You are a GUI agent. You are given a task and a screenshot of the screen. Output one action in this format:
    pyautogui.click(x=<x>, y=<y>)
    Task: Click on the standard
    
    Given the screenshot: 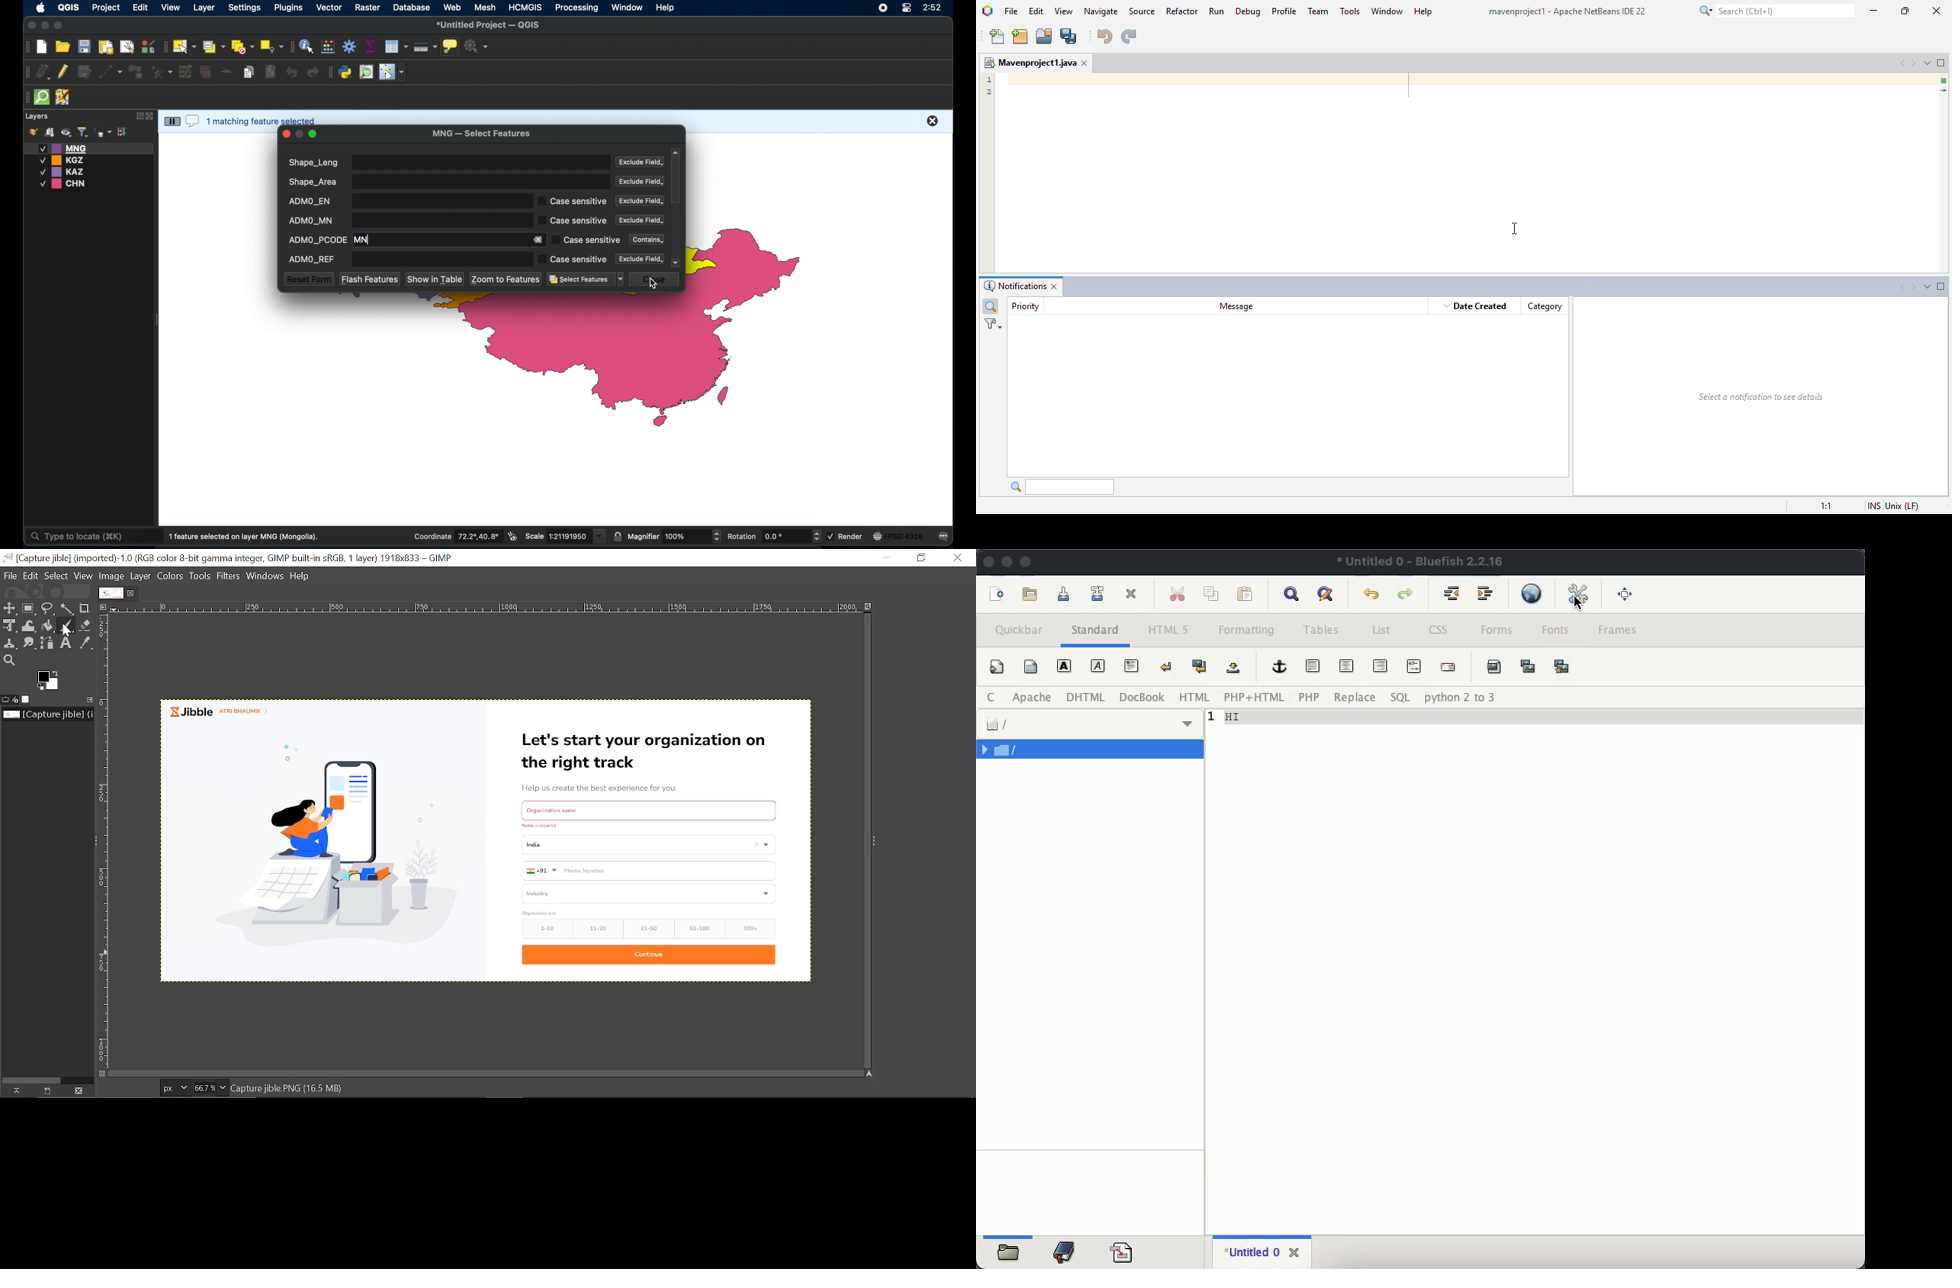 What is the action you would take?
    pyautogui.click(x=1098, y=631)
    